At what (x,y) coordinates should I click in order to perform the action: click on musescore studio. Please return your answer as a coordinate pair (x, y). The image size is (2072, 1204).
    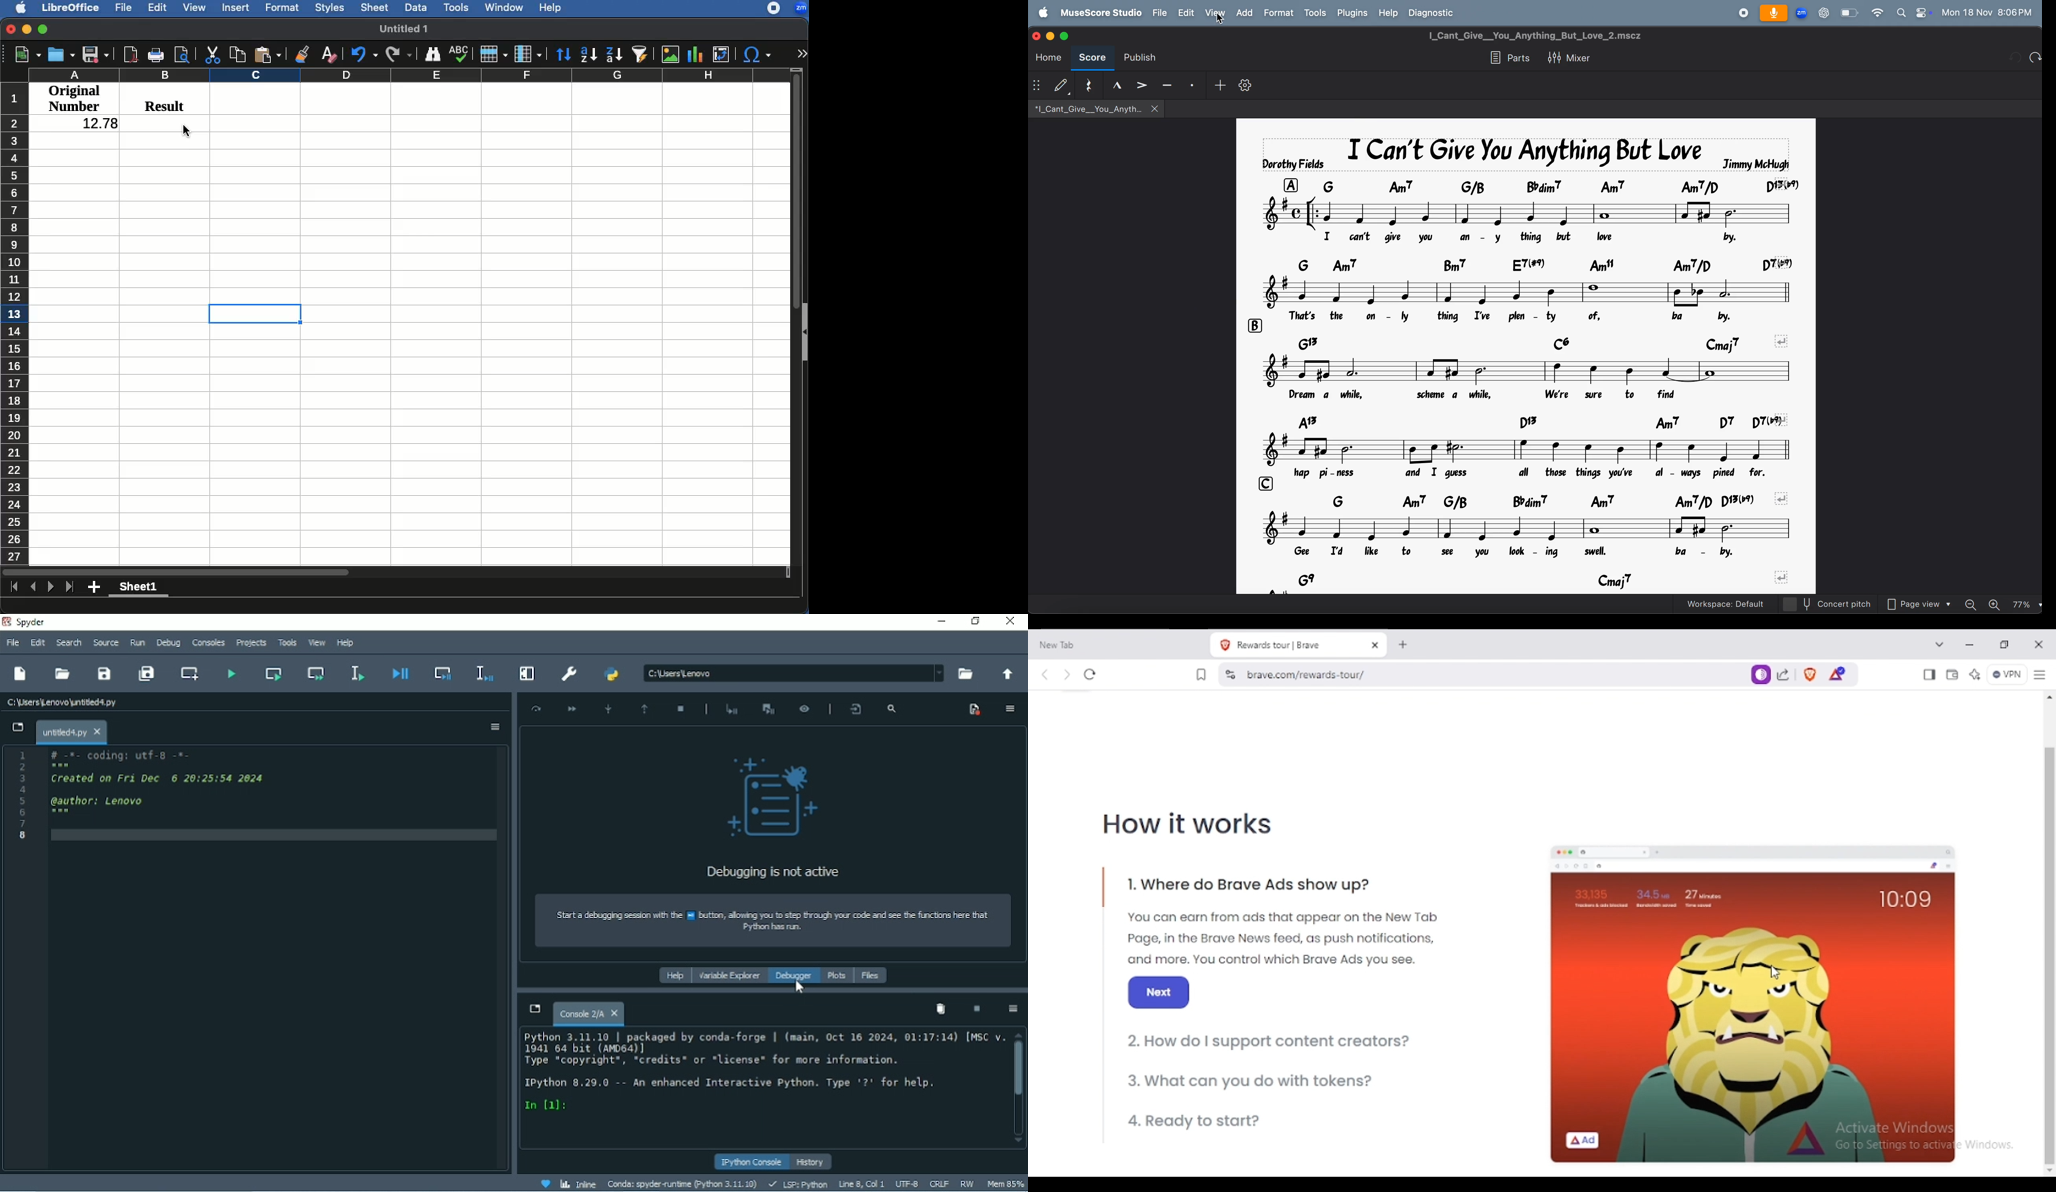
    Looking at the image, I should click on (1099, 13).